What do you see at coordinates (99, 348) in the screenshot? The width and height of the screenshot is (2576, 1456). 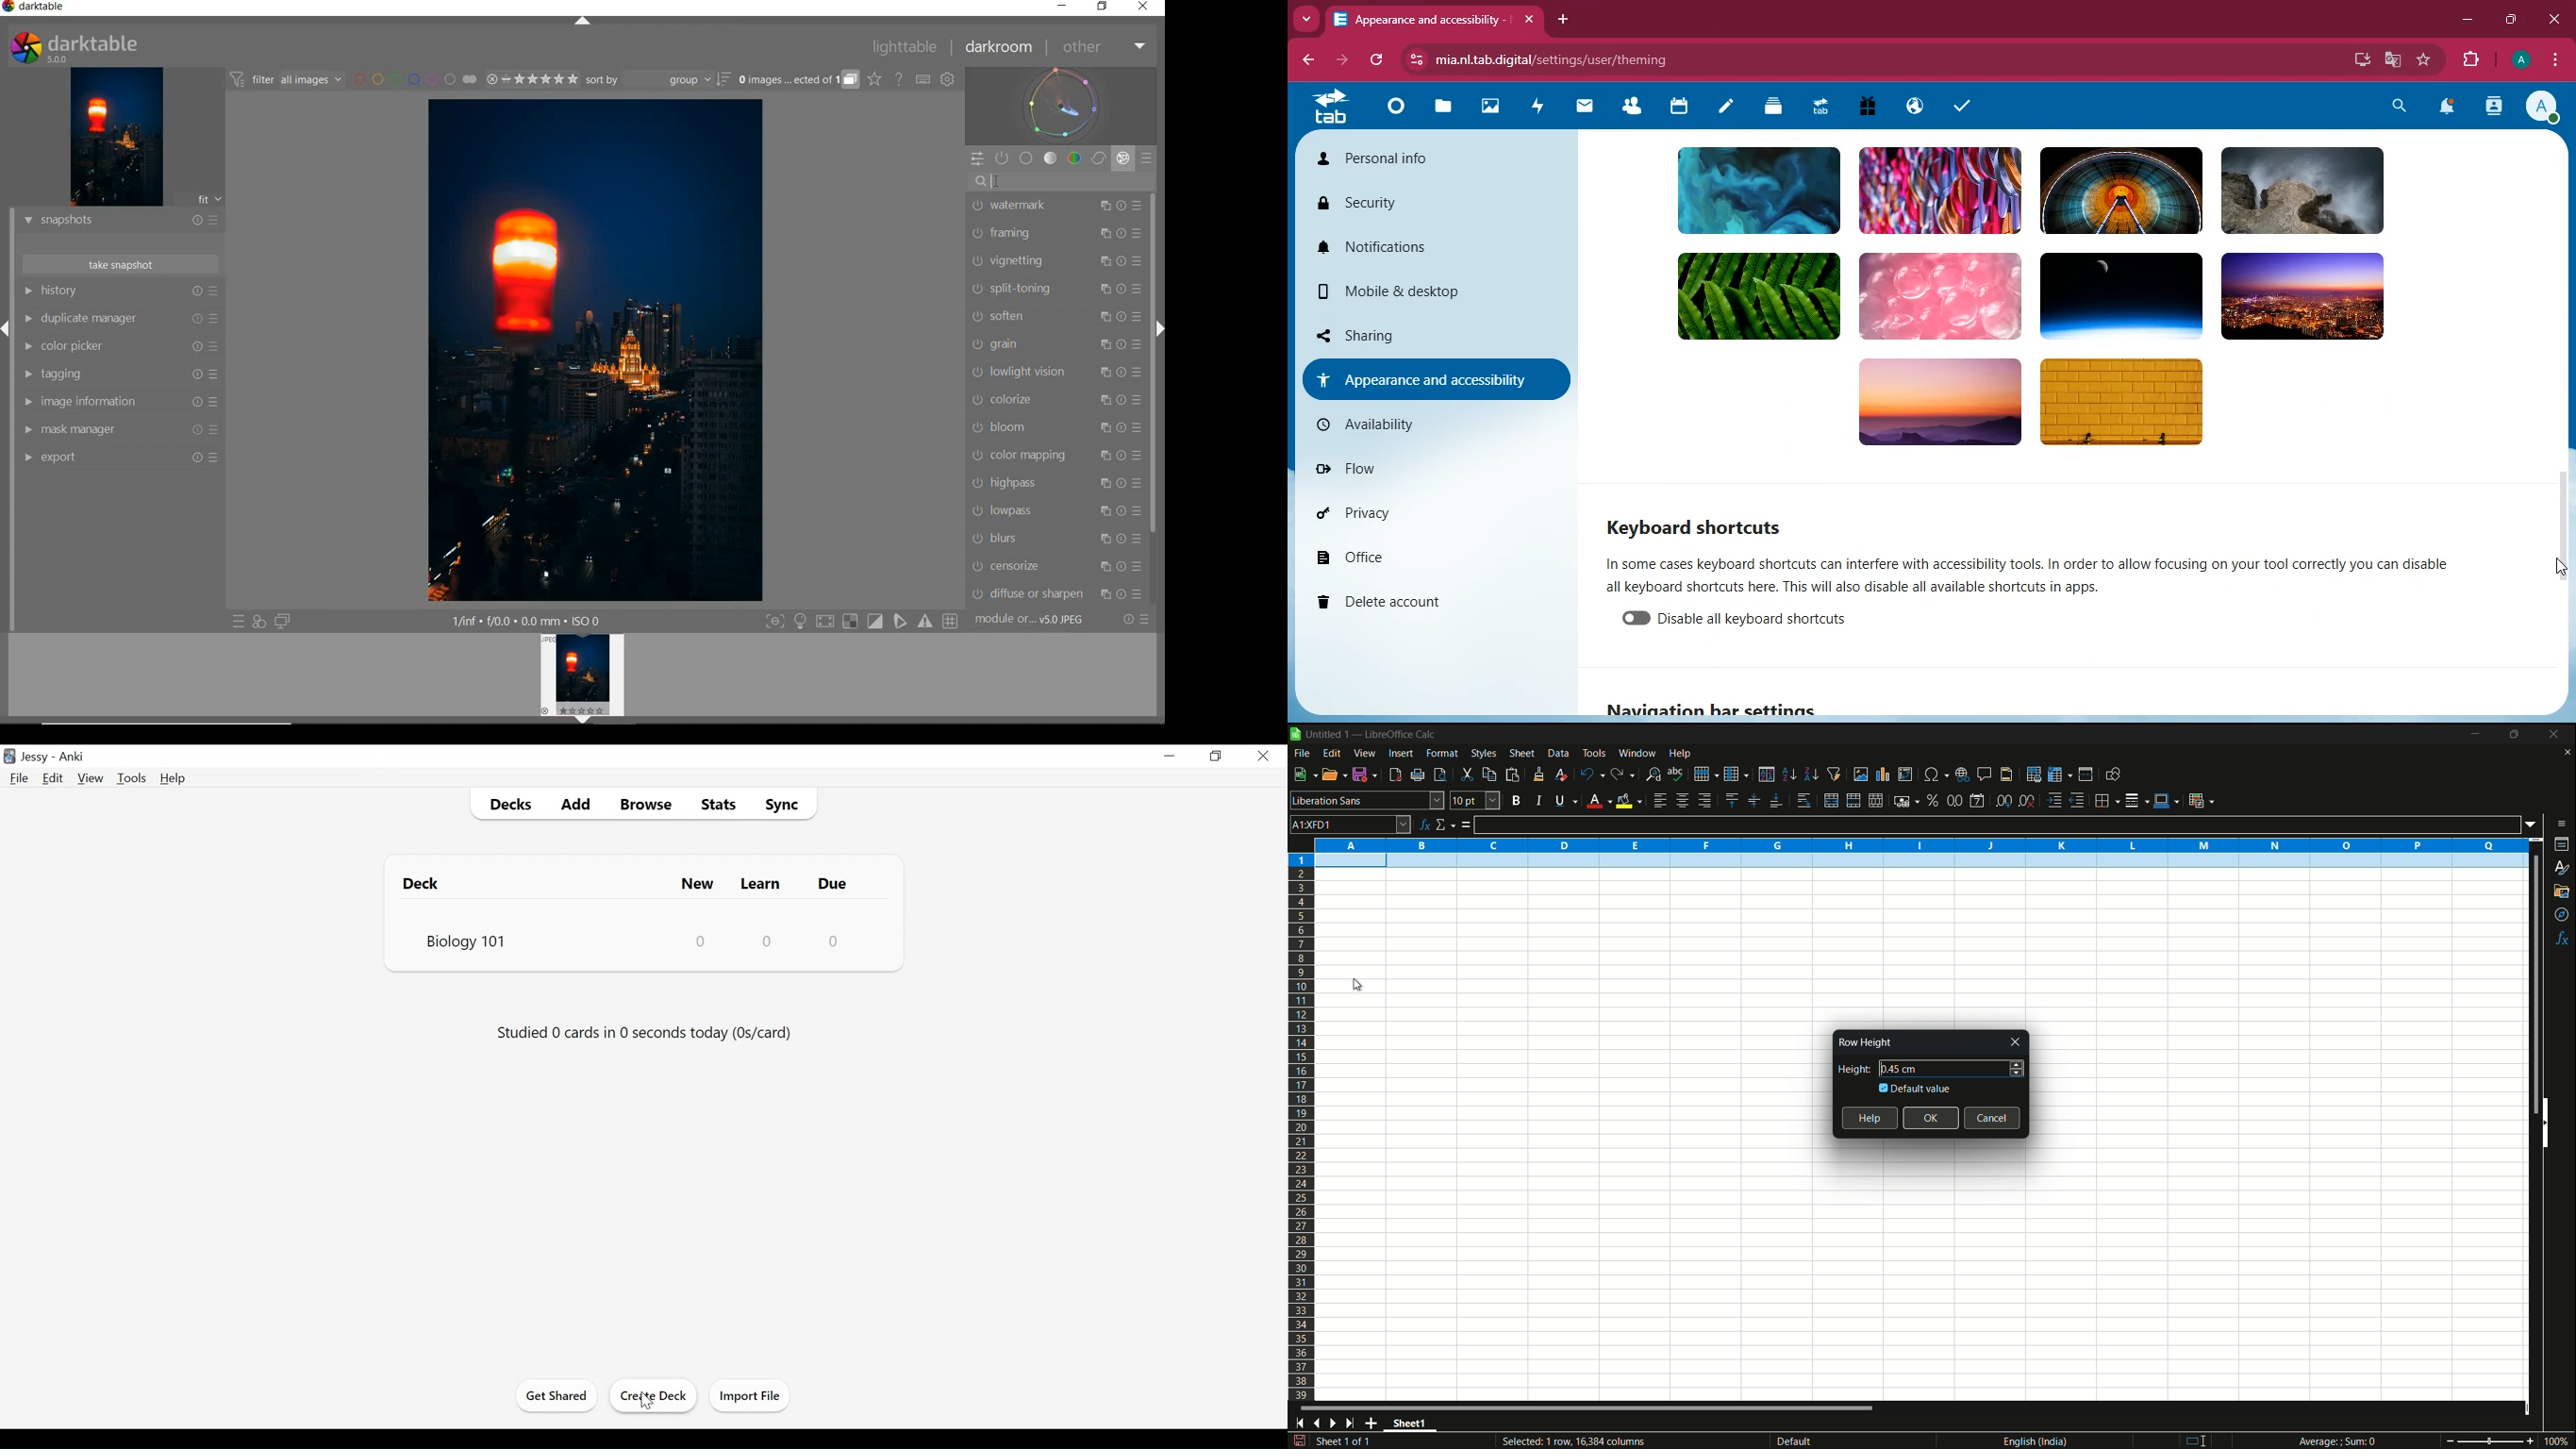 I see `COLOR PICKER` at bounding box center [99, 348].